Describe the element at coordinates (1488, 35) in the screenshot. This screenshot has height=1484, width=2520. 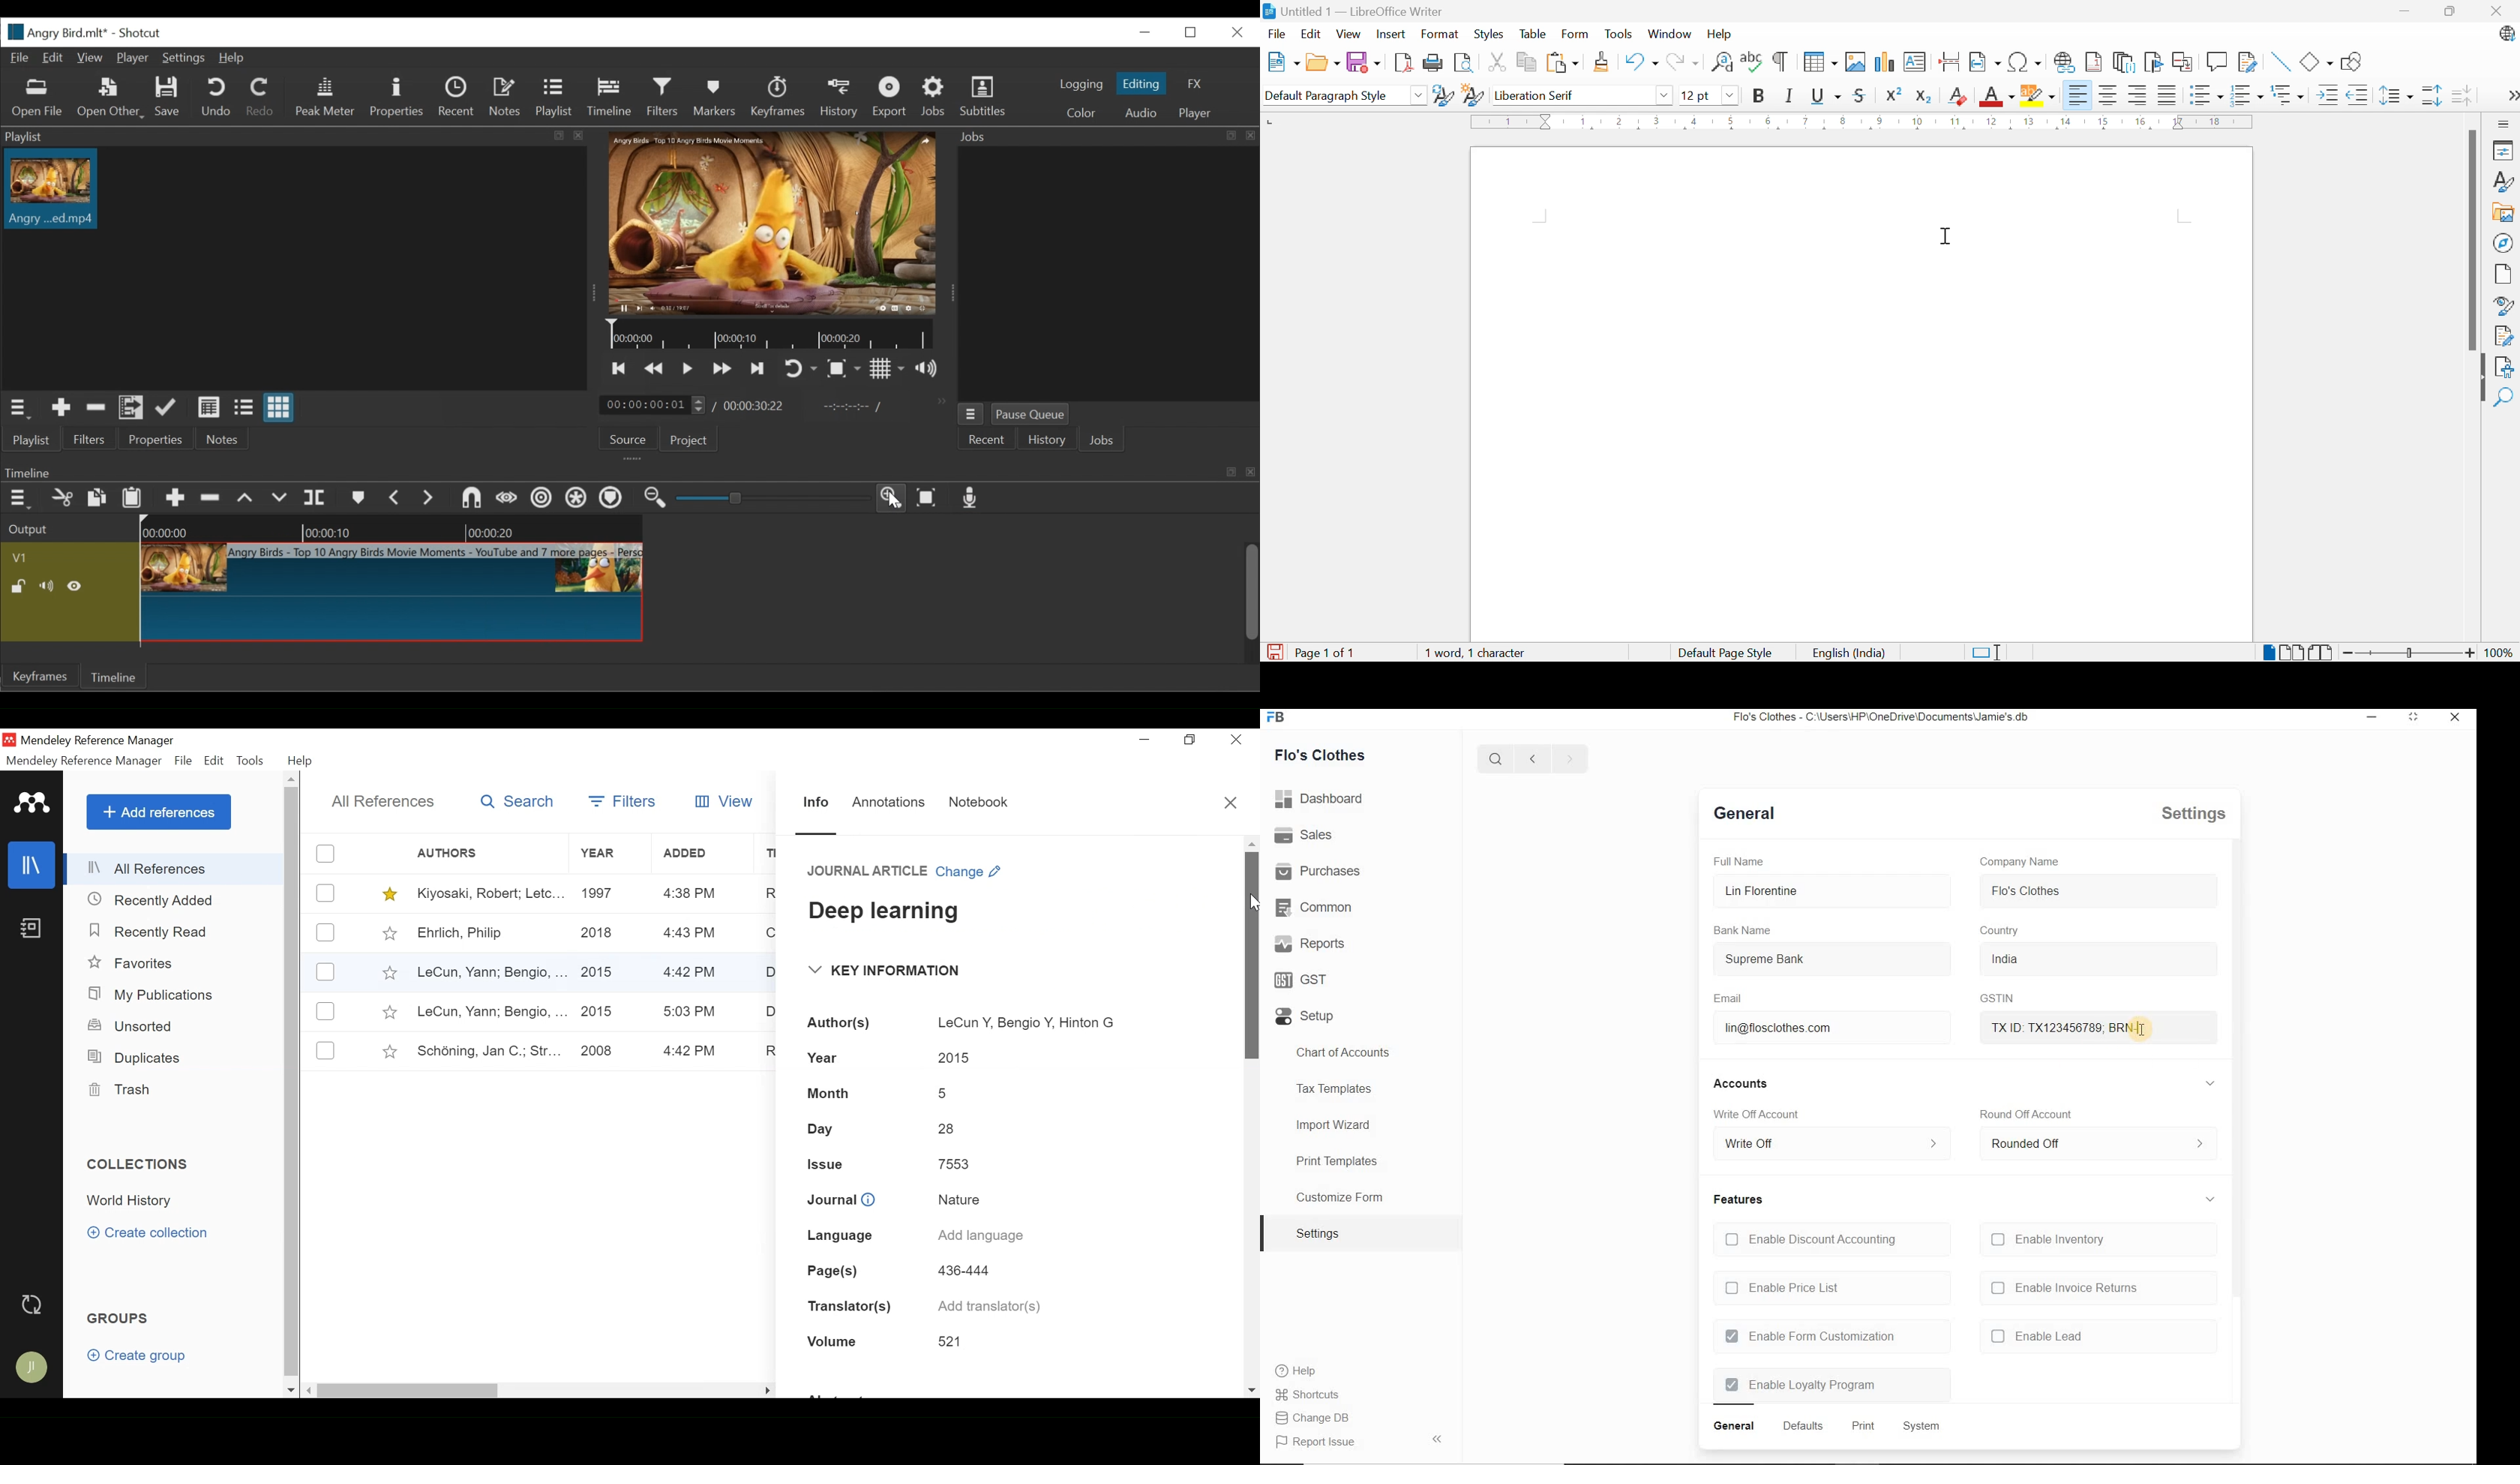
I see `Styles` at that location.